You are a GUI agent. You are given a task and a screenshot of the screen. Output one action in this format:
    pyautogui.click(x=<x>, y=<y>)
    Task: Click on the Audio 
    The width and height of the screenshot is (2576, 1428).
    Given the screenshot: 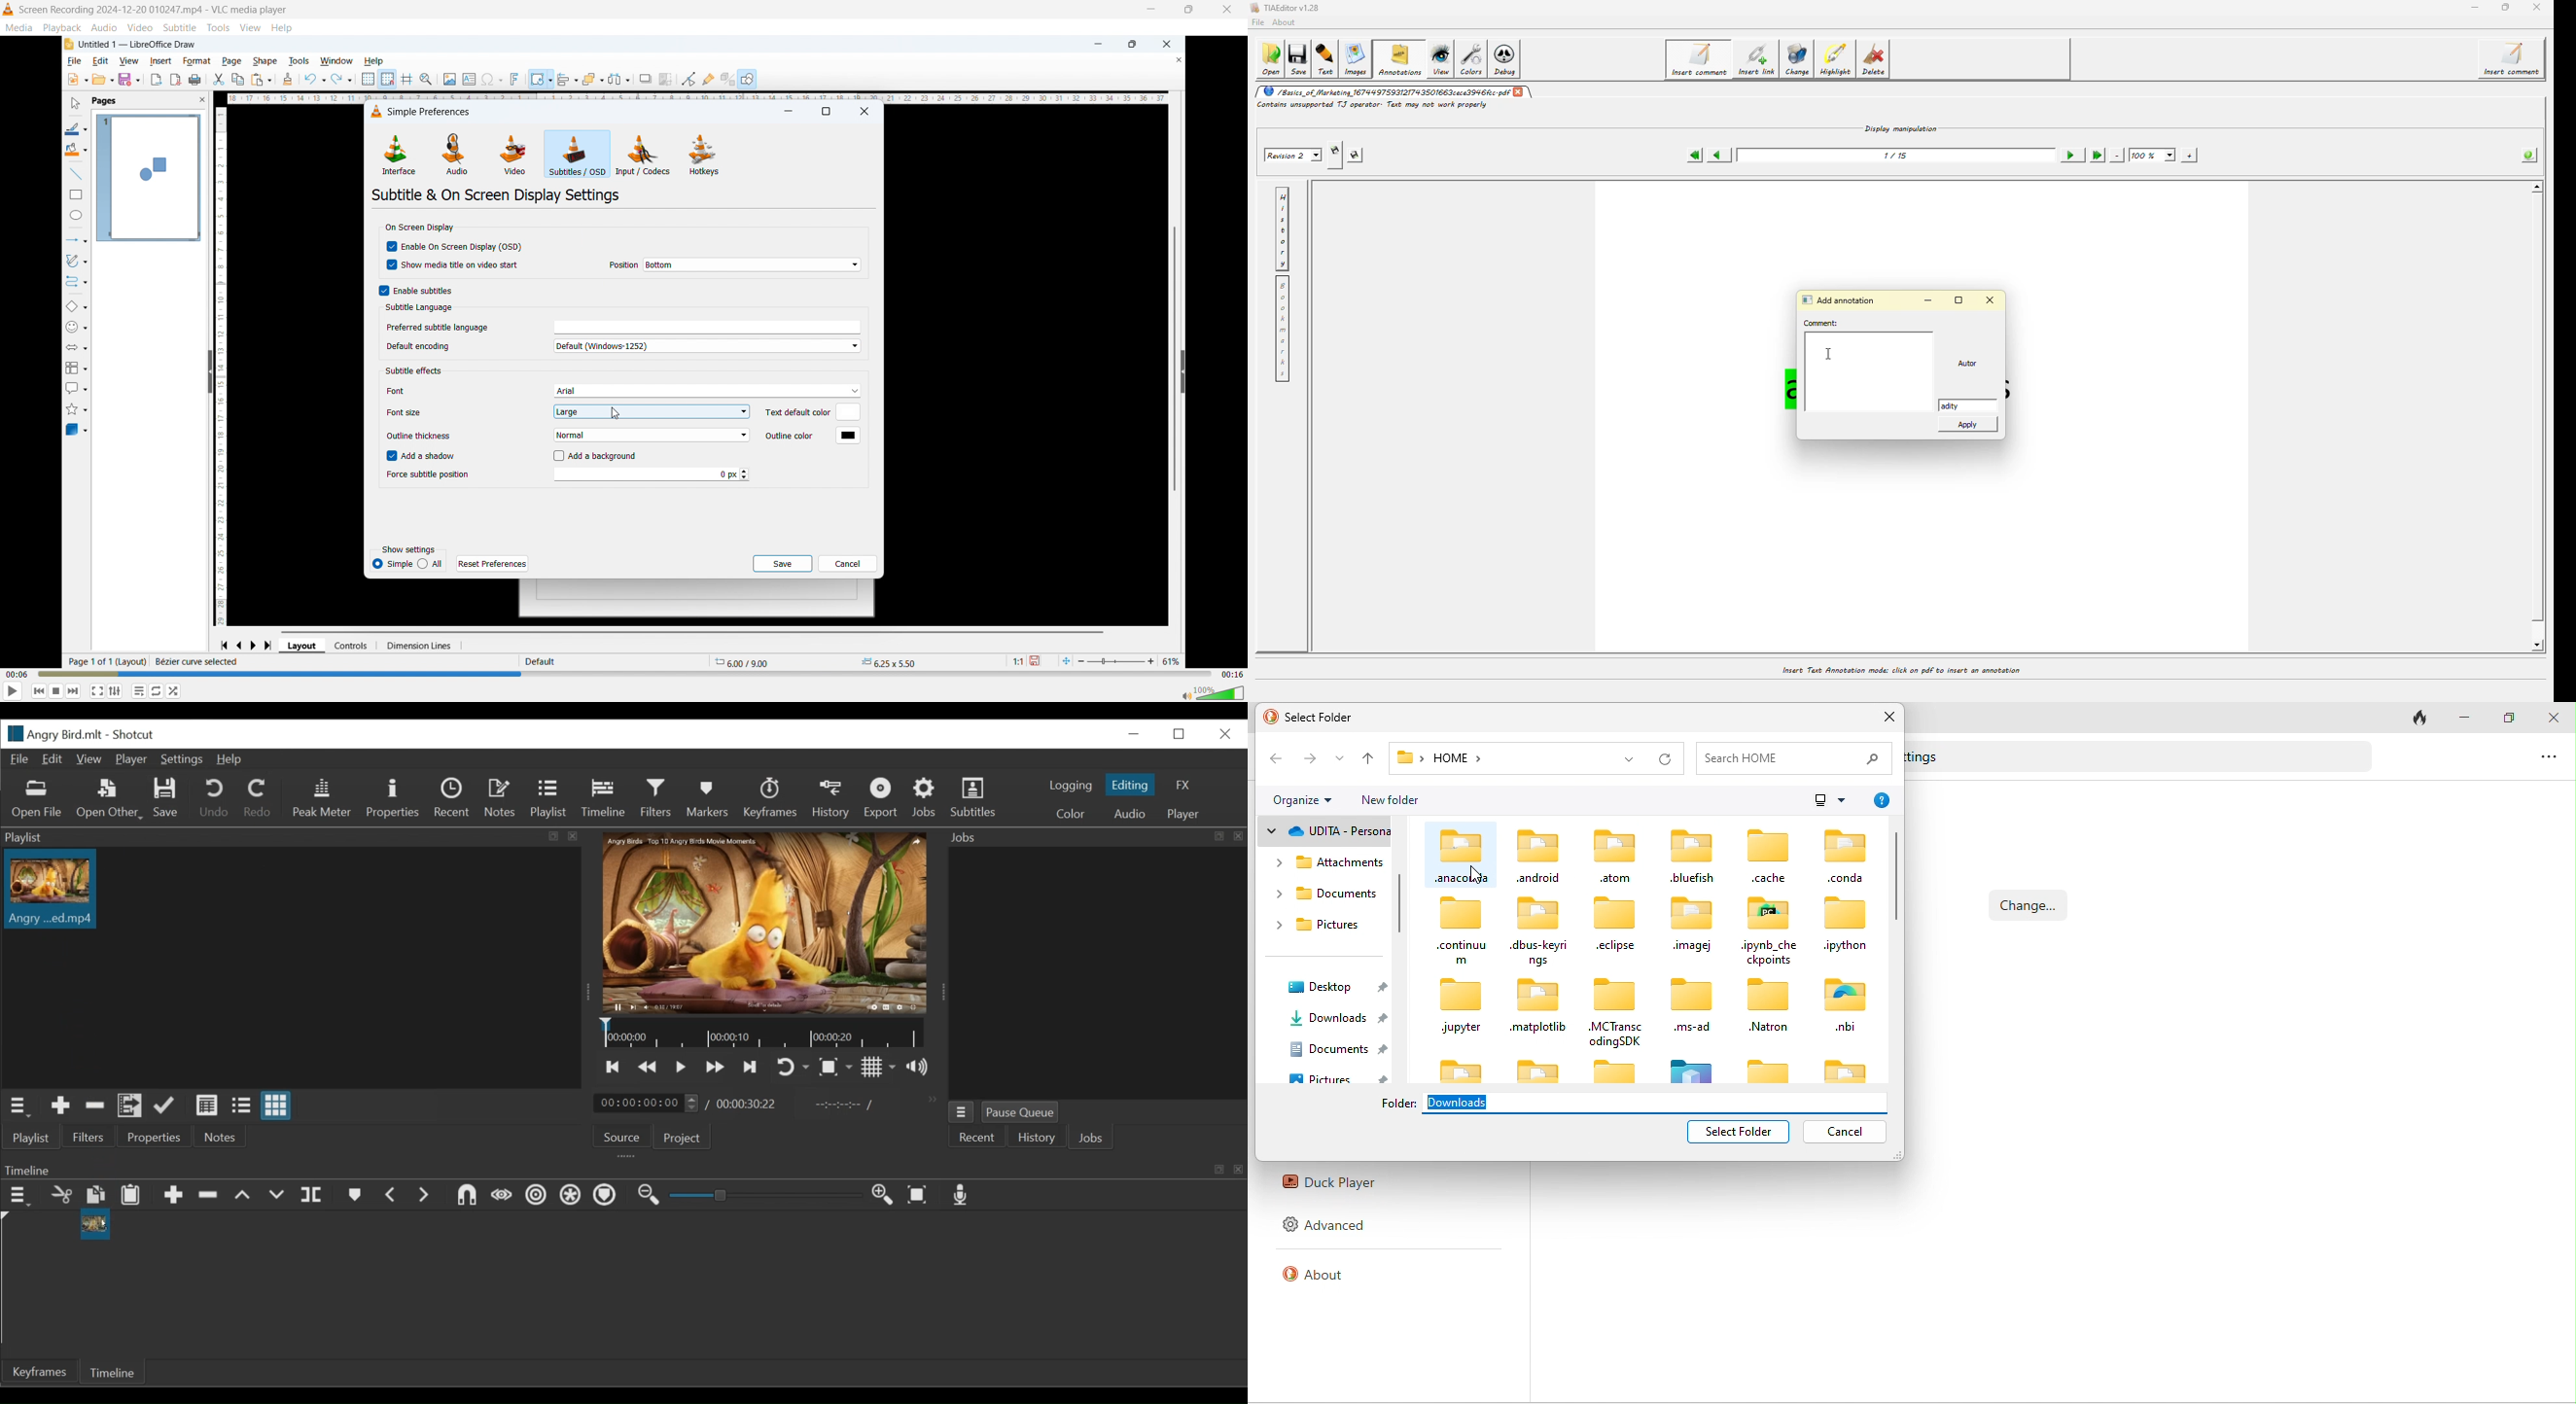 What is the action you would take?
    pyautogui.click(x=456, y=154)
    